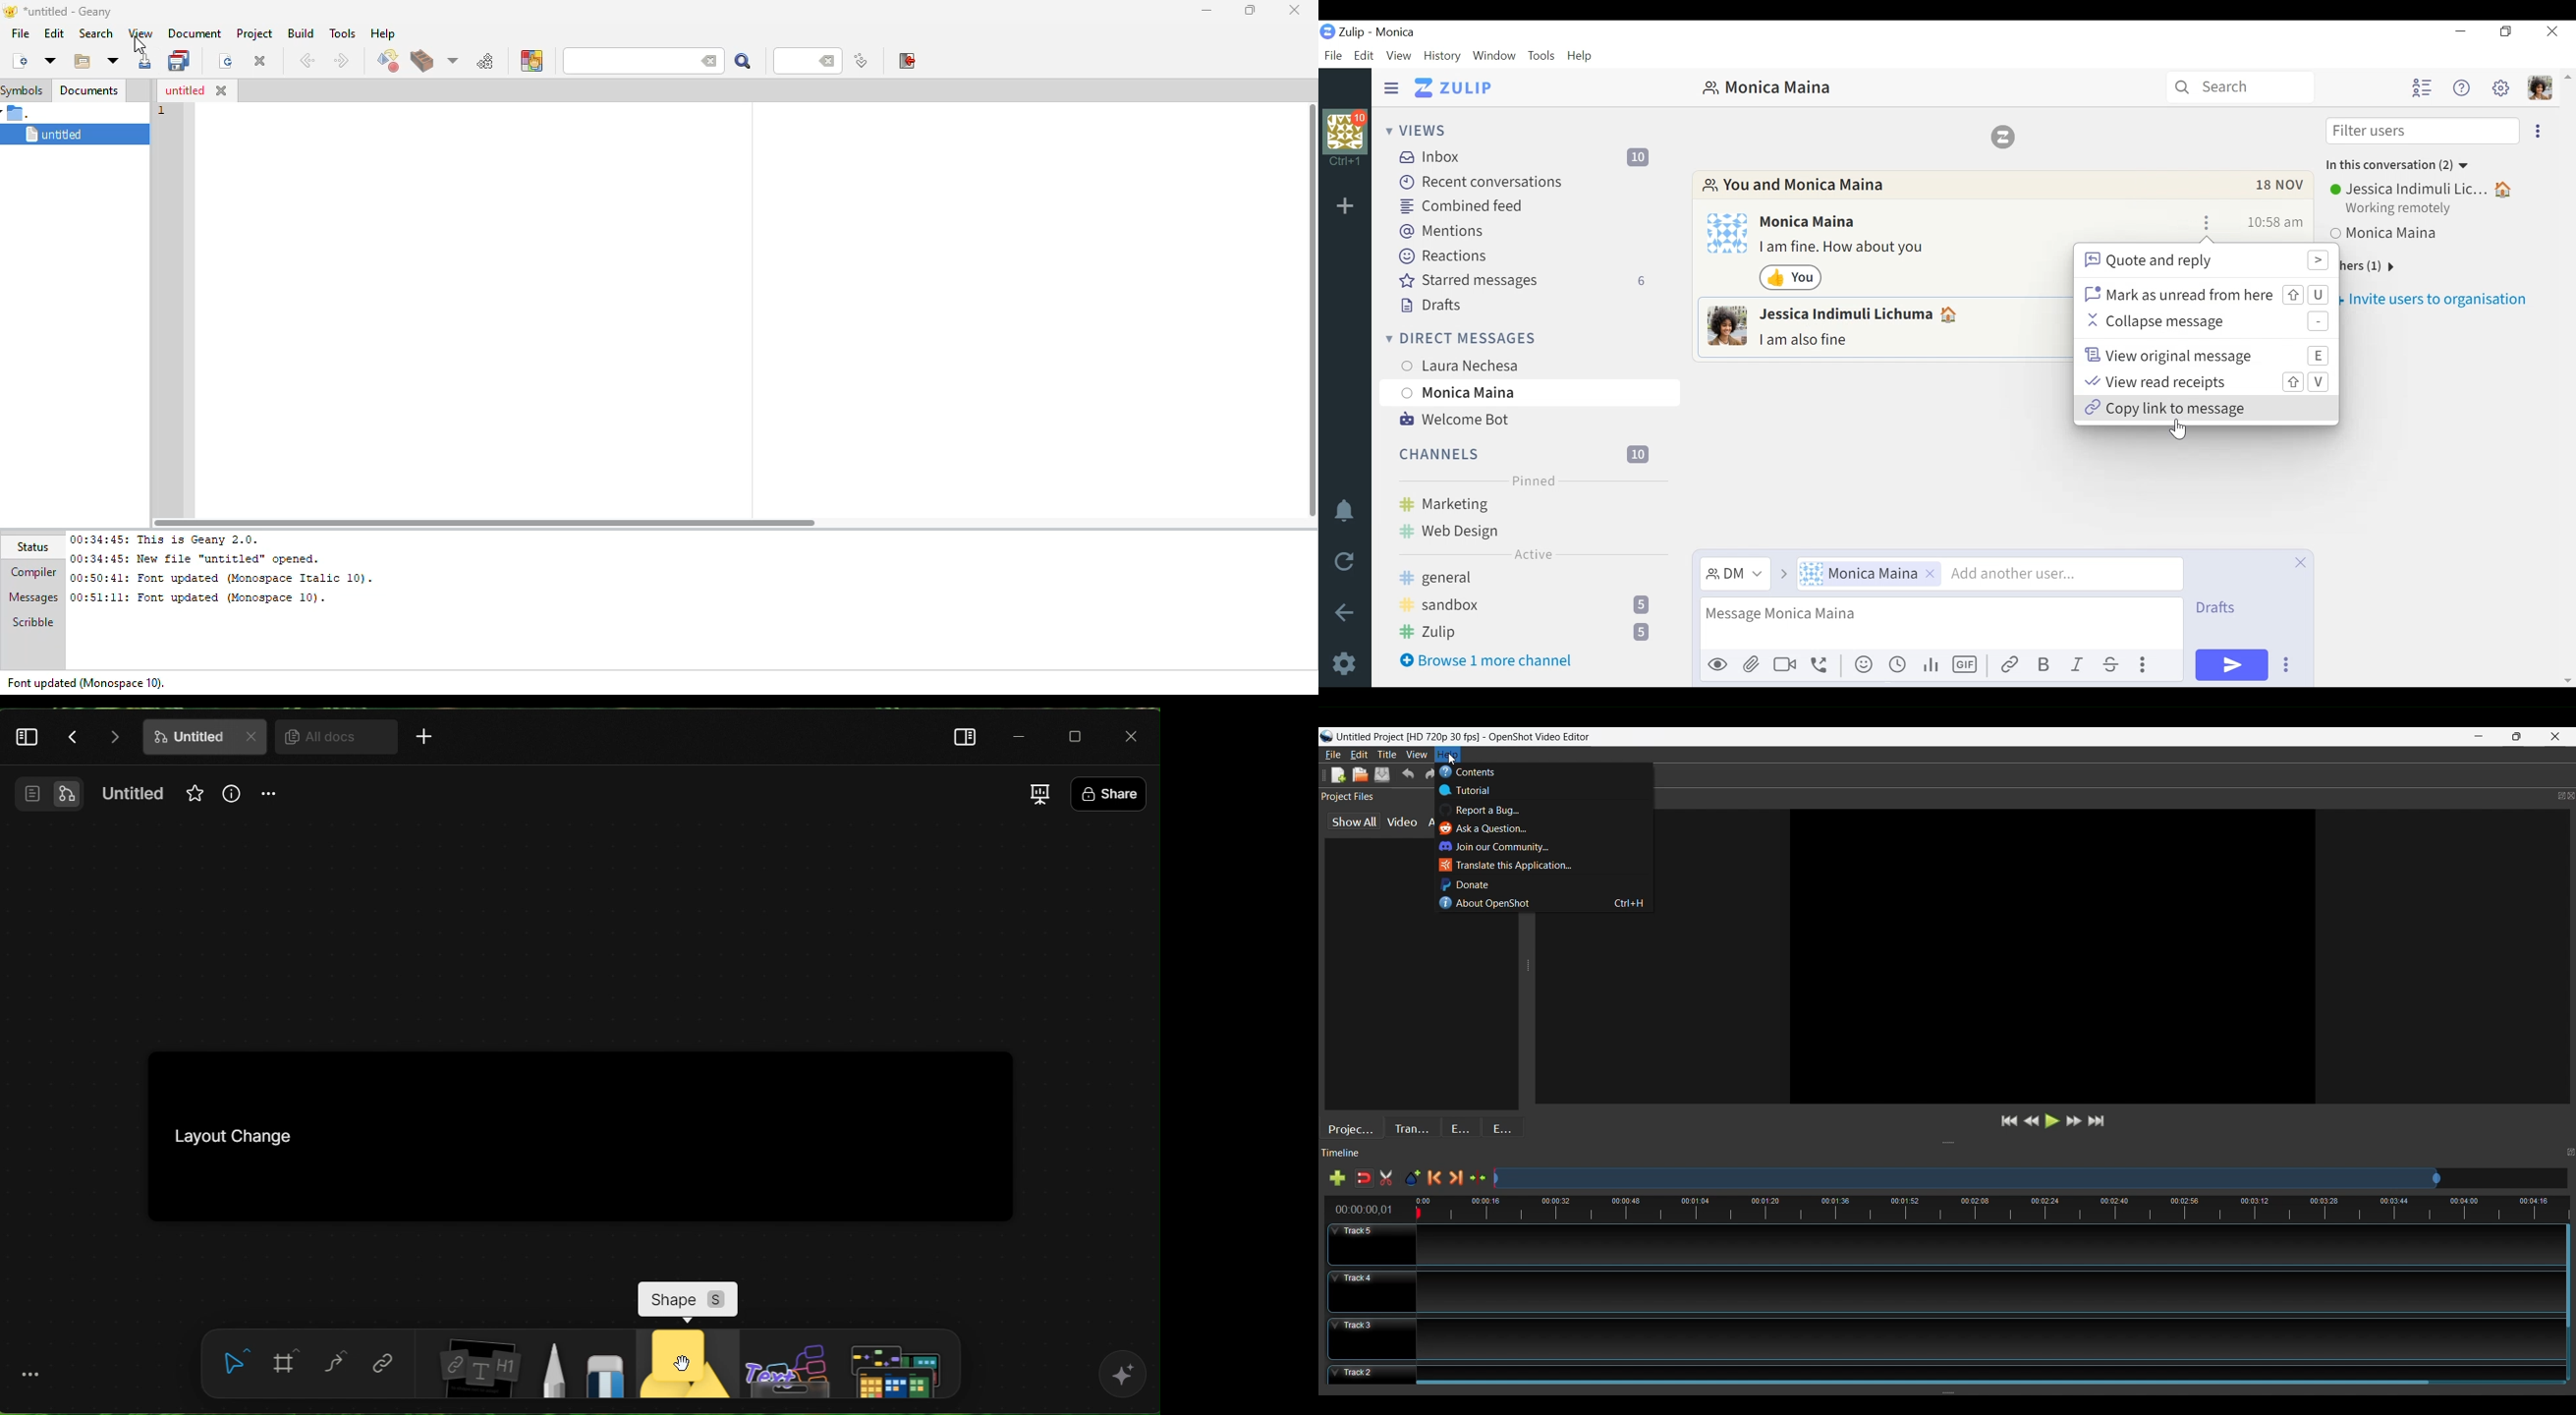 The width and height of the screenshot is (2576, 1428). What do you see at coordinates (1531, 632) in the screenshot?
I see `Zulip` at bounding box center [1531, 632].